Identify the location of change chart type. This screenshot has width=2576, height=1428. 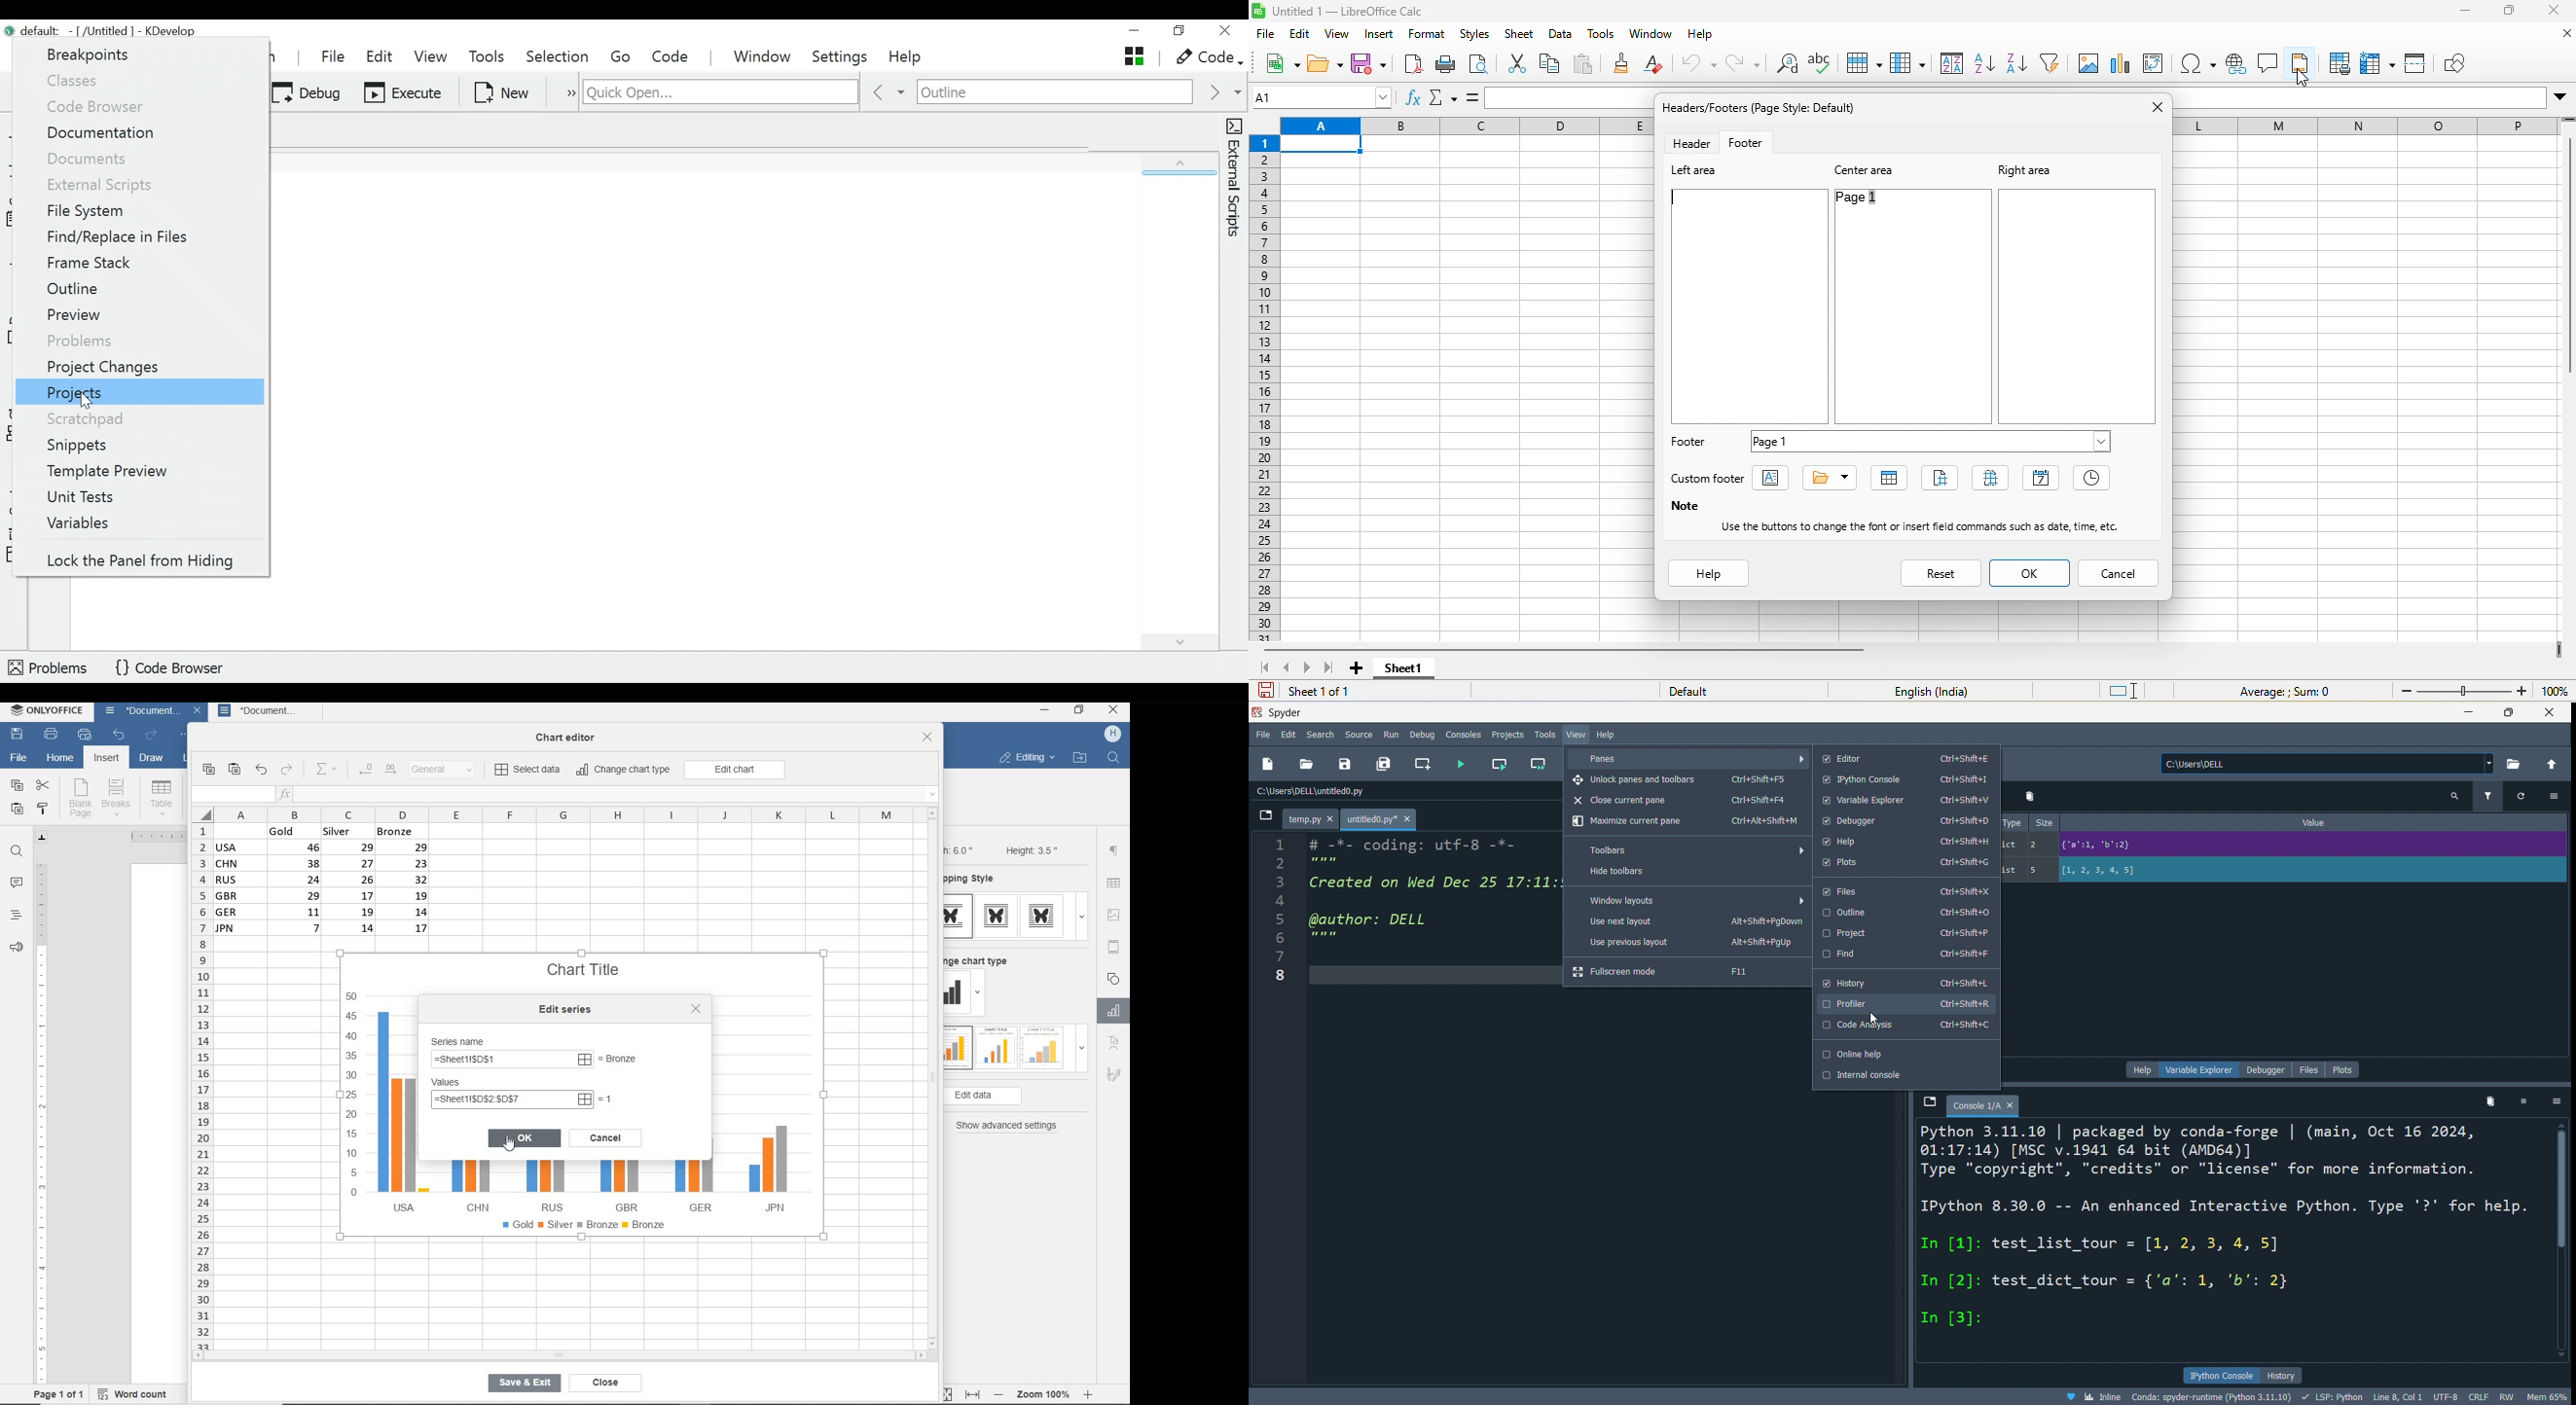
(982, 959).